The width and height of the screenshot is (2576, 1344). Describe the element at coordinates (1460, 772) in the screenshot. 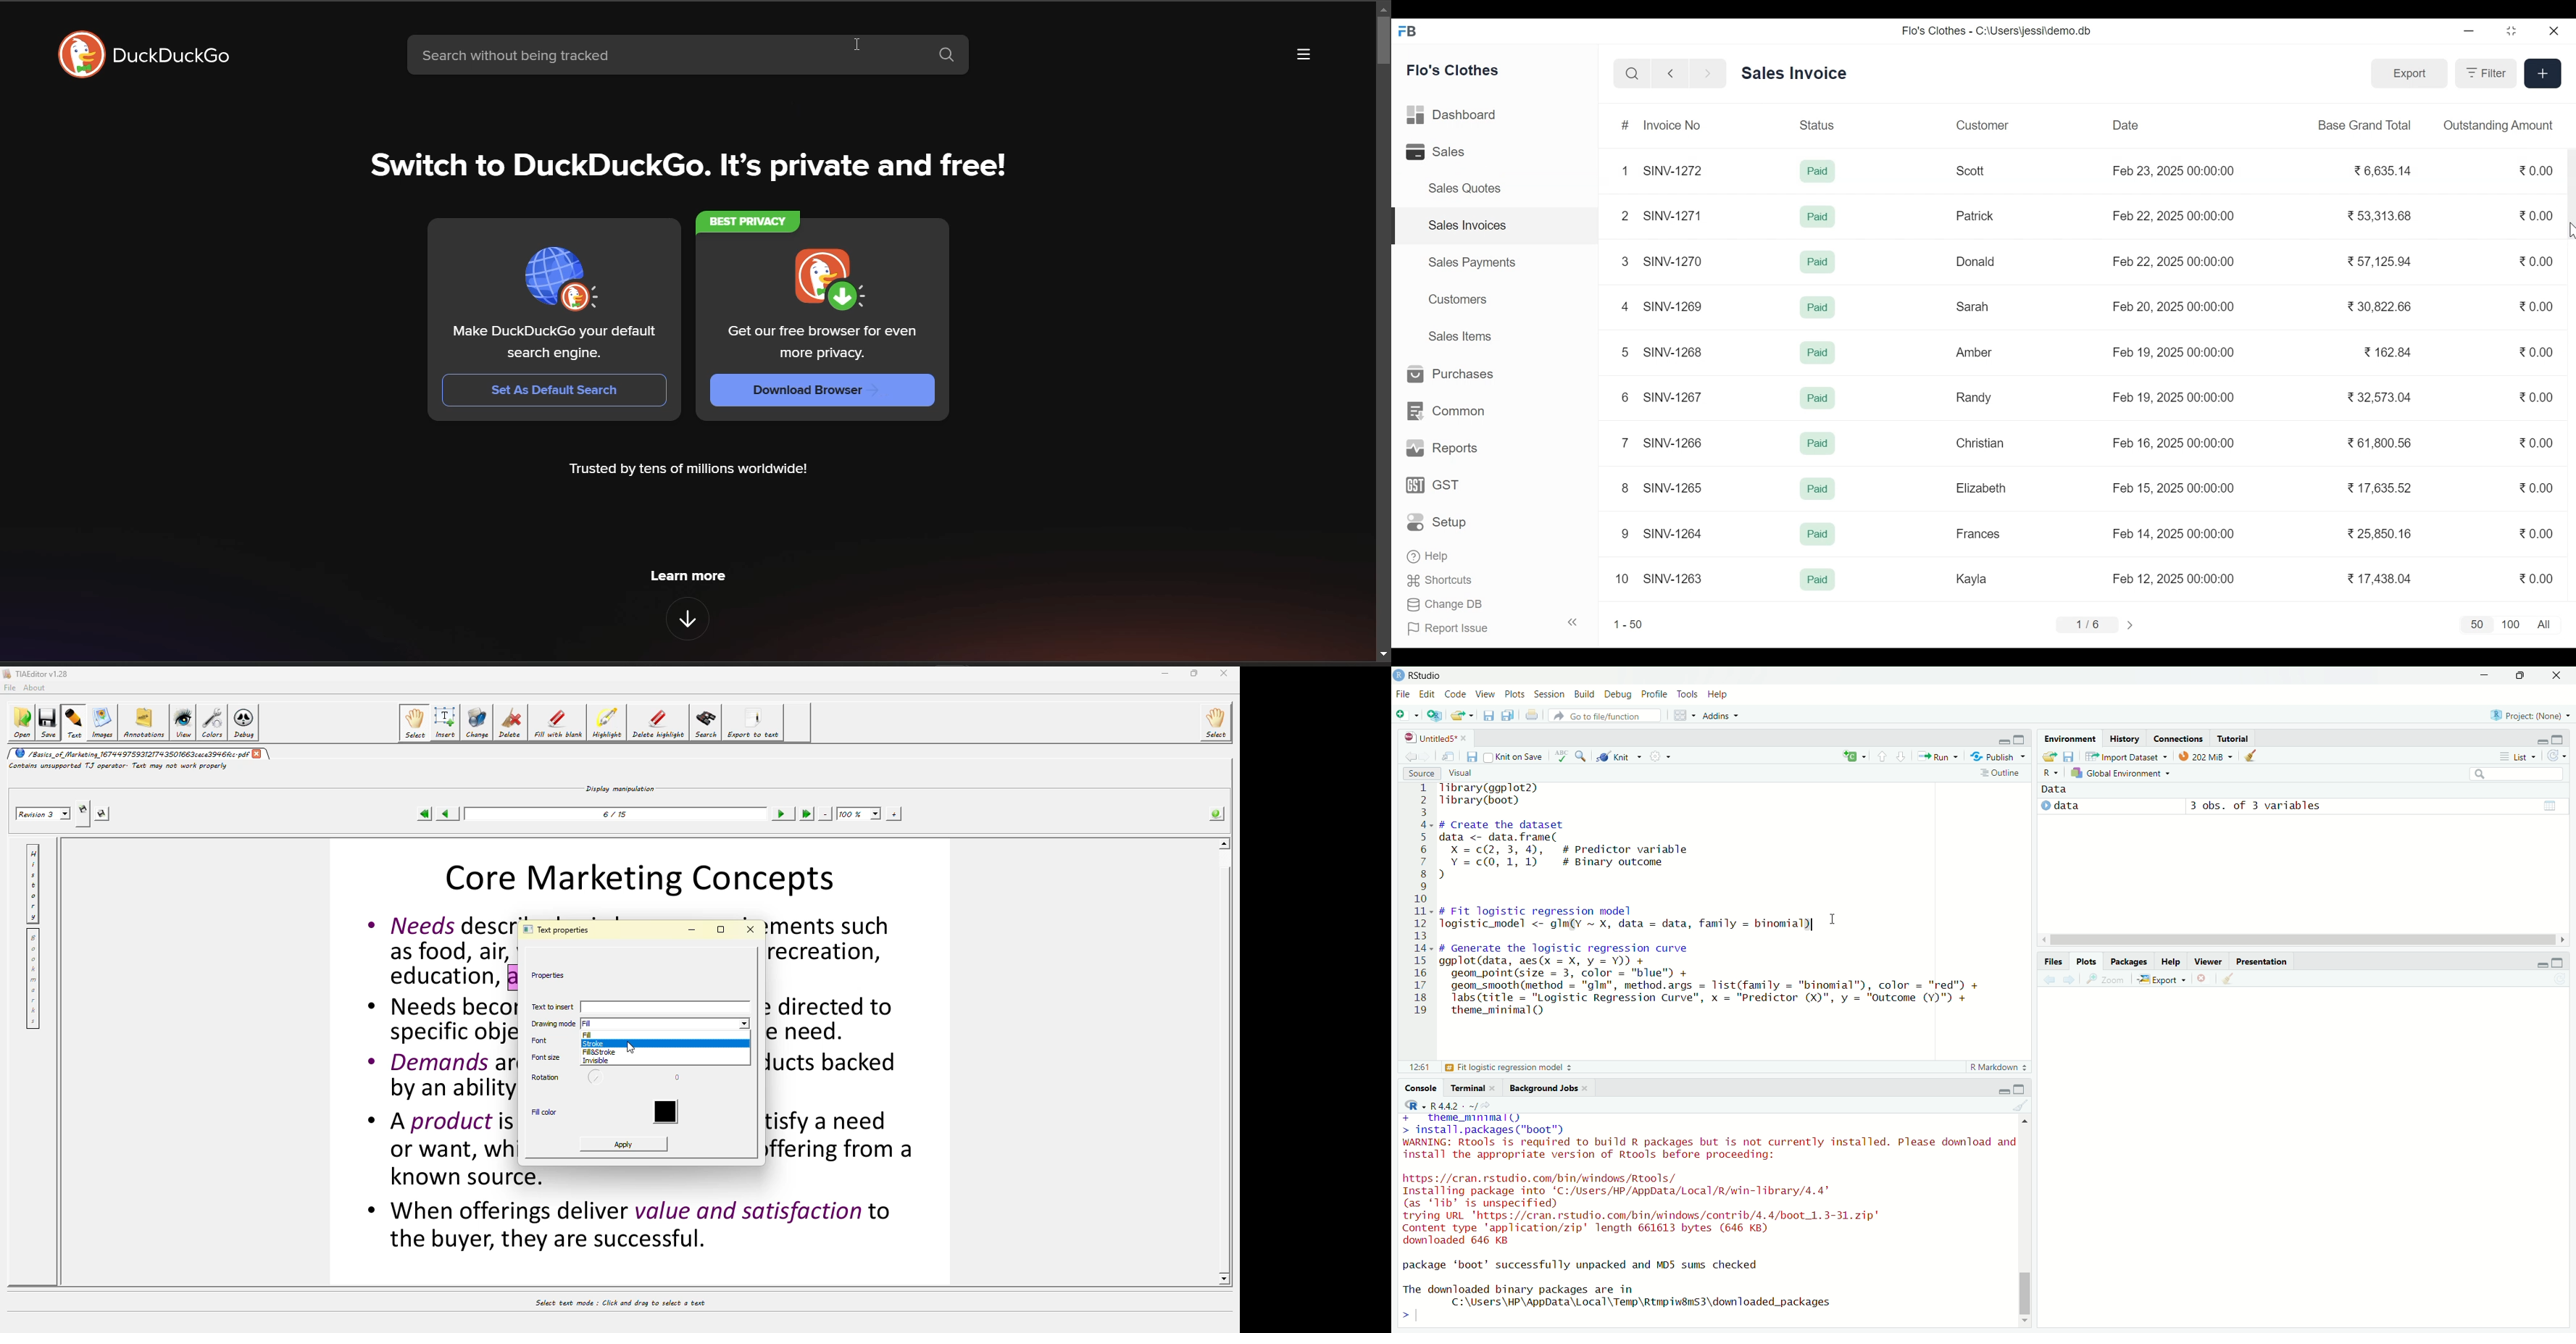

I see `Visual` at that location.